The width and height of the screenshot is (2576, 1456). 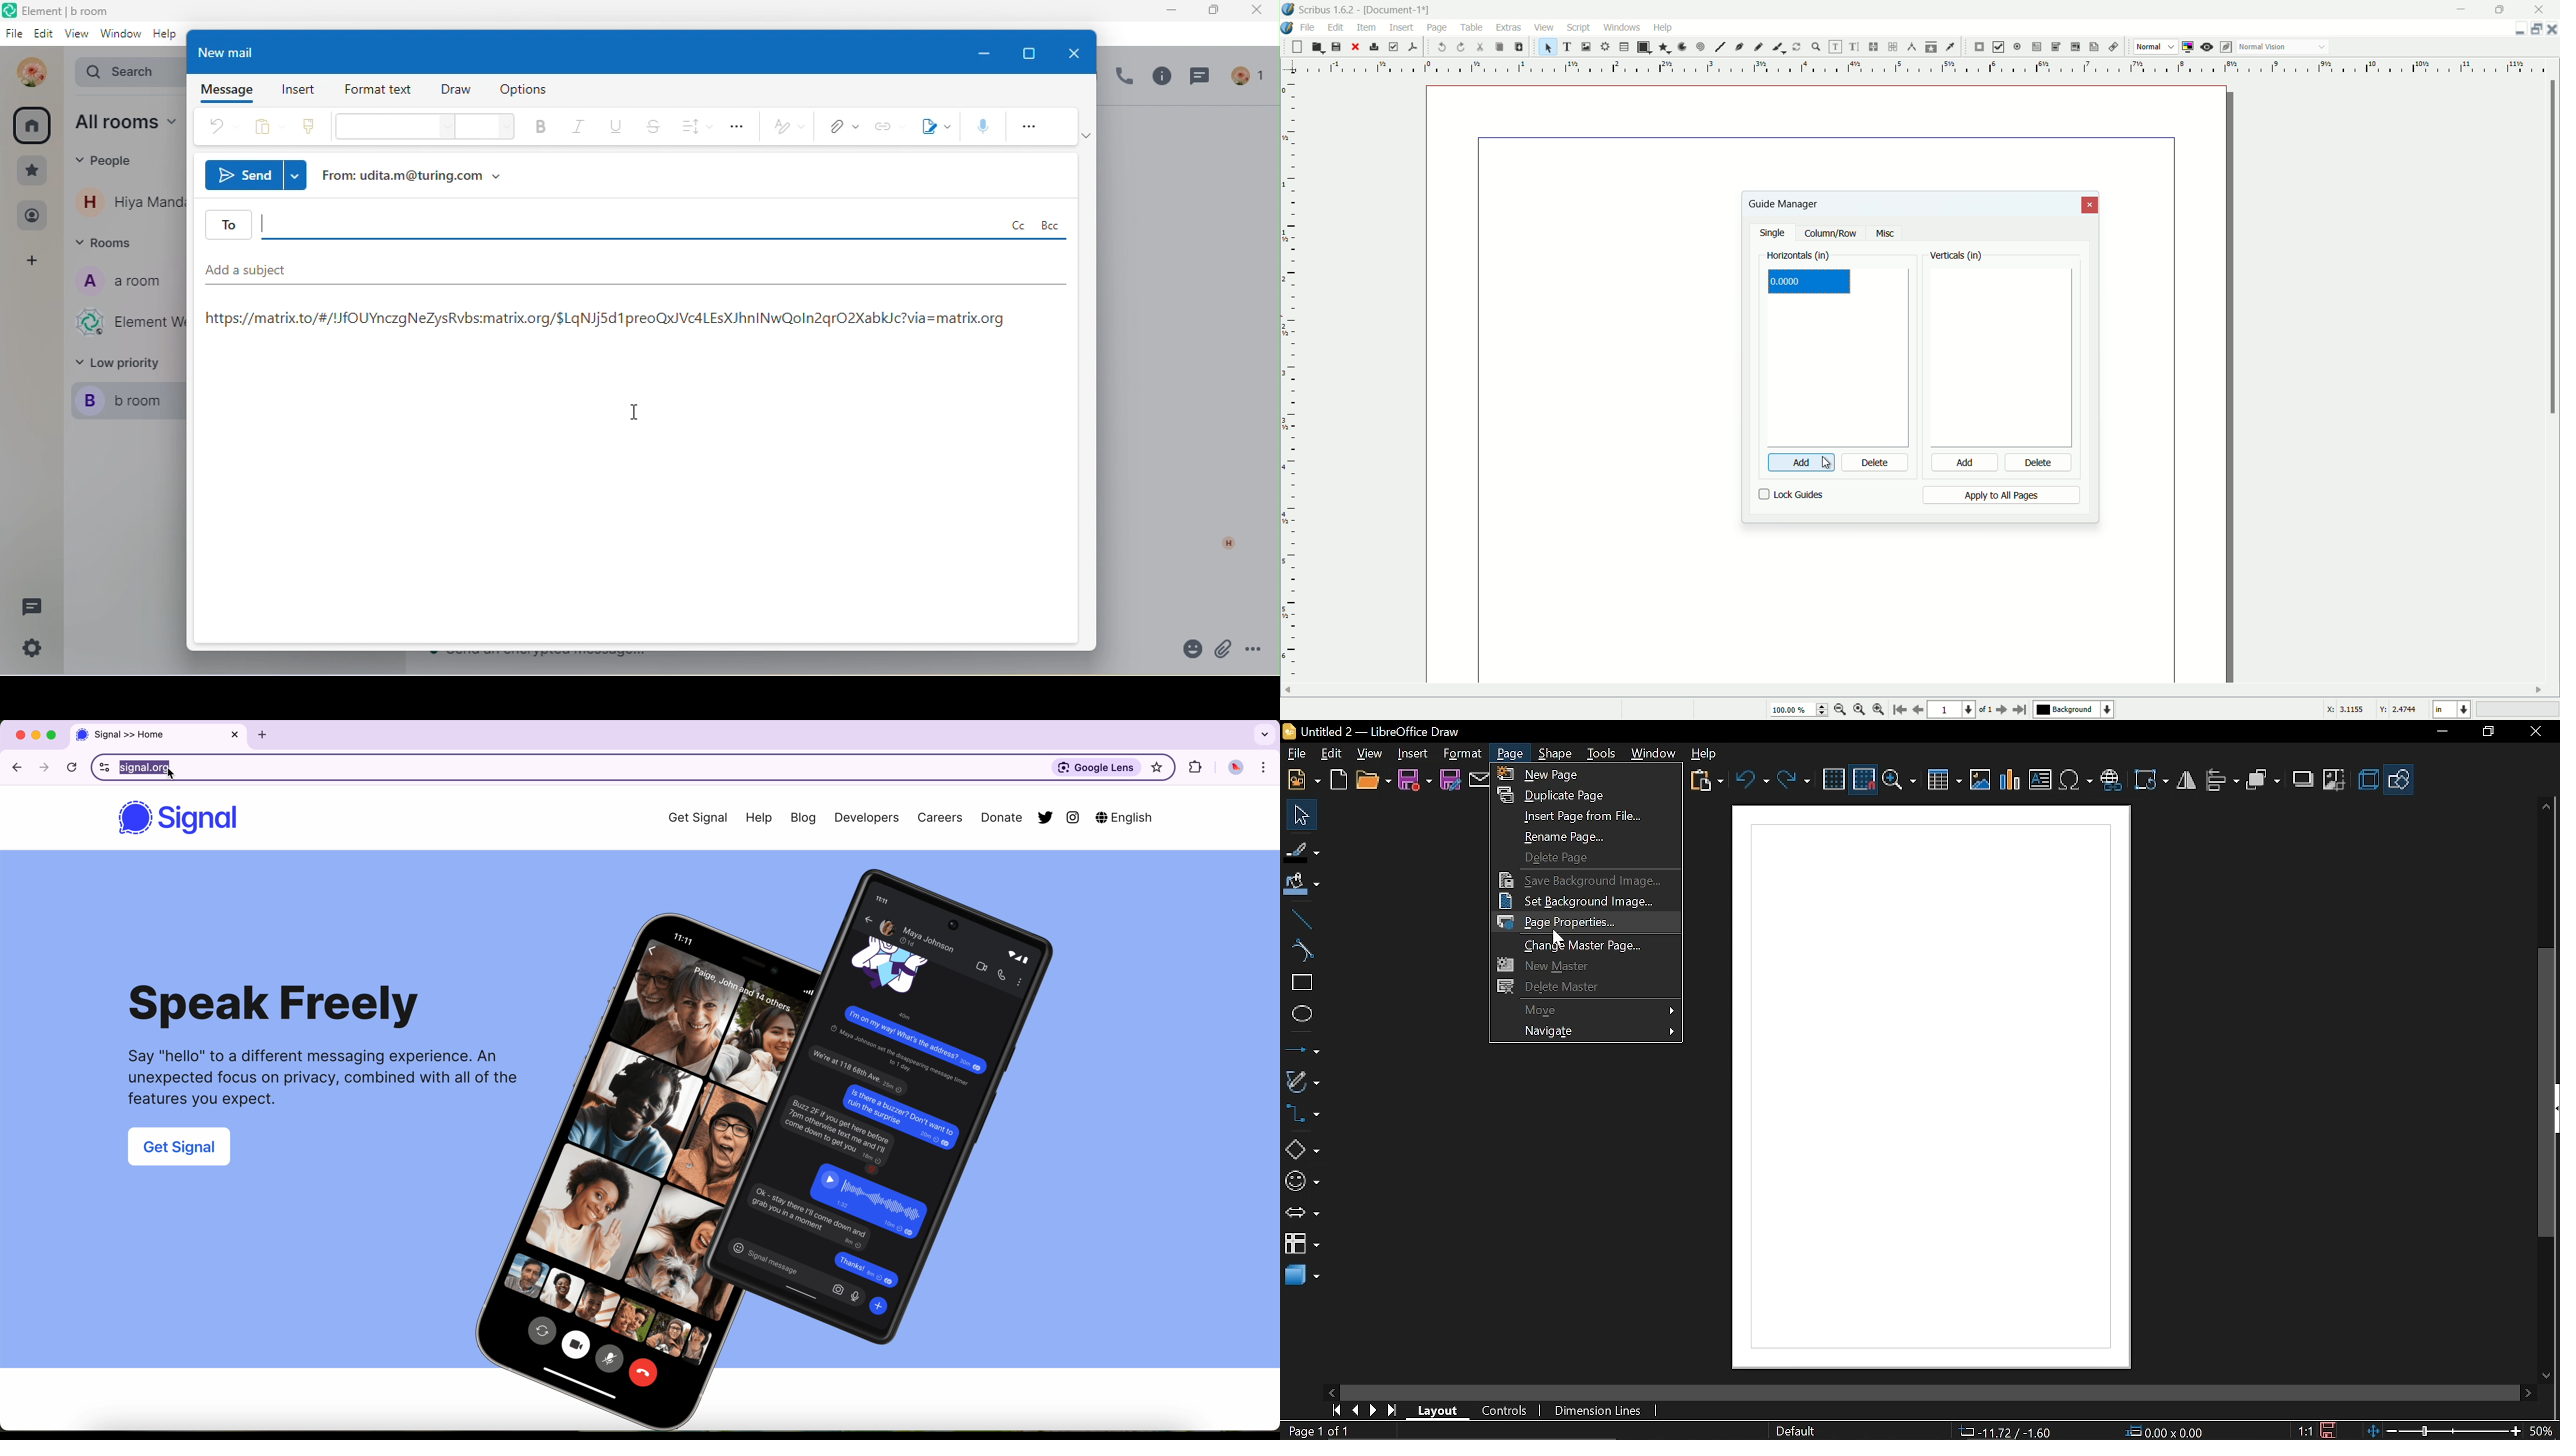 I want to click on option, so click(x=739, y=127).